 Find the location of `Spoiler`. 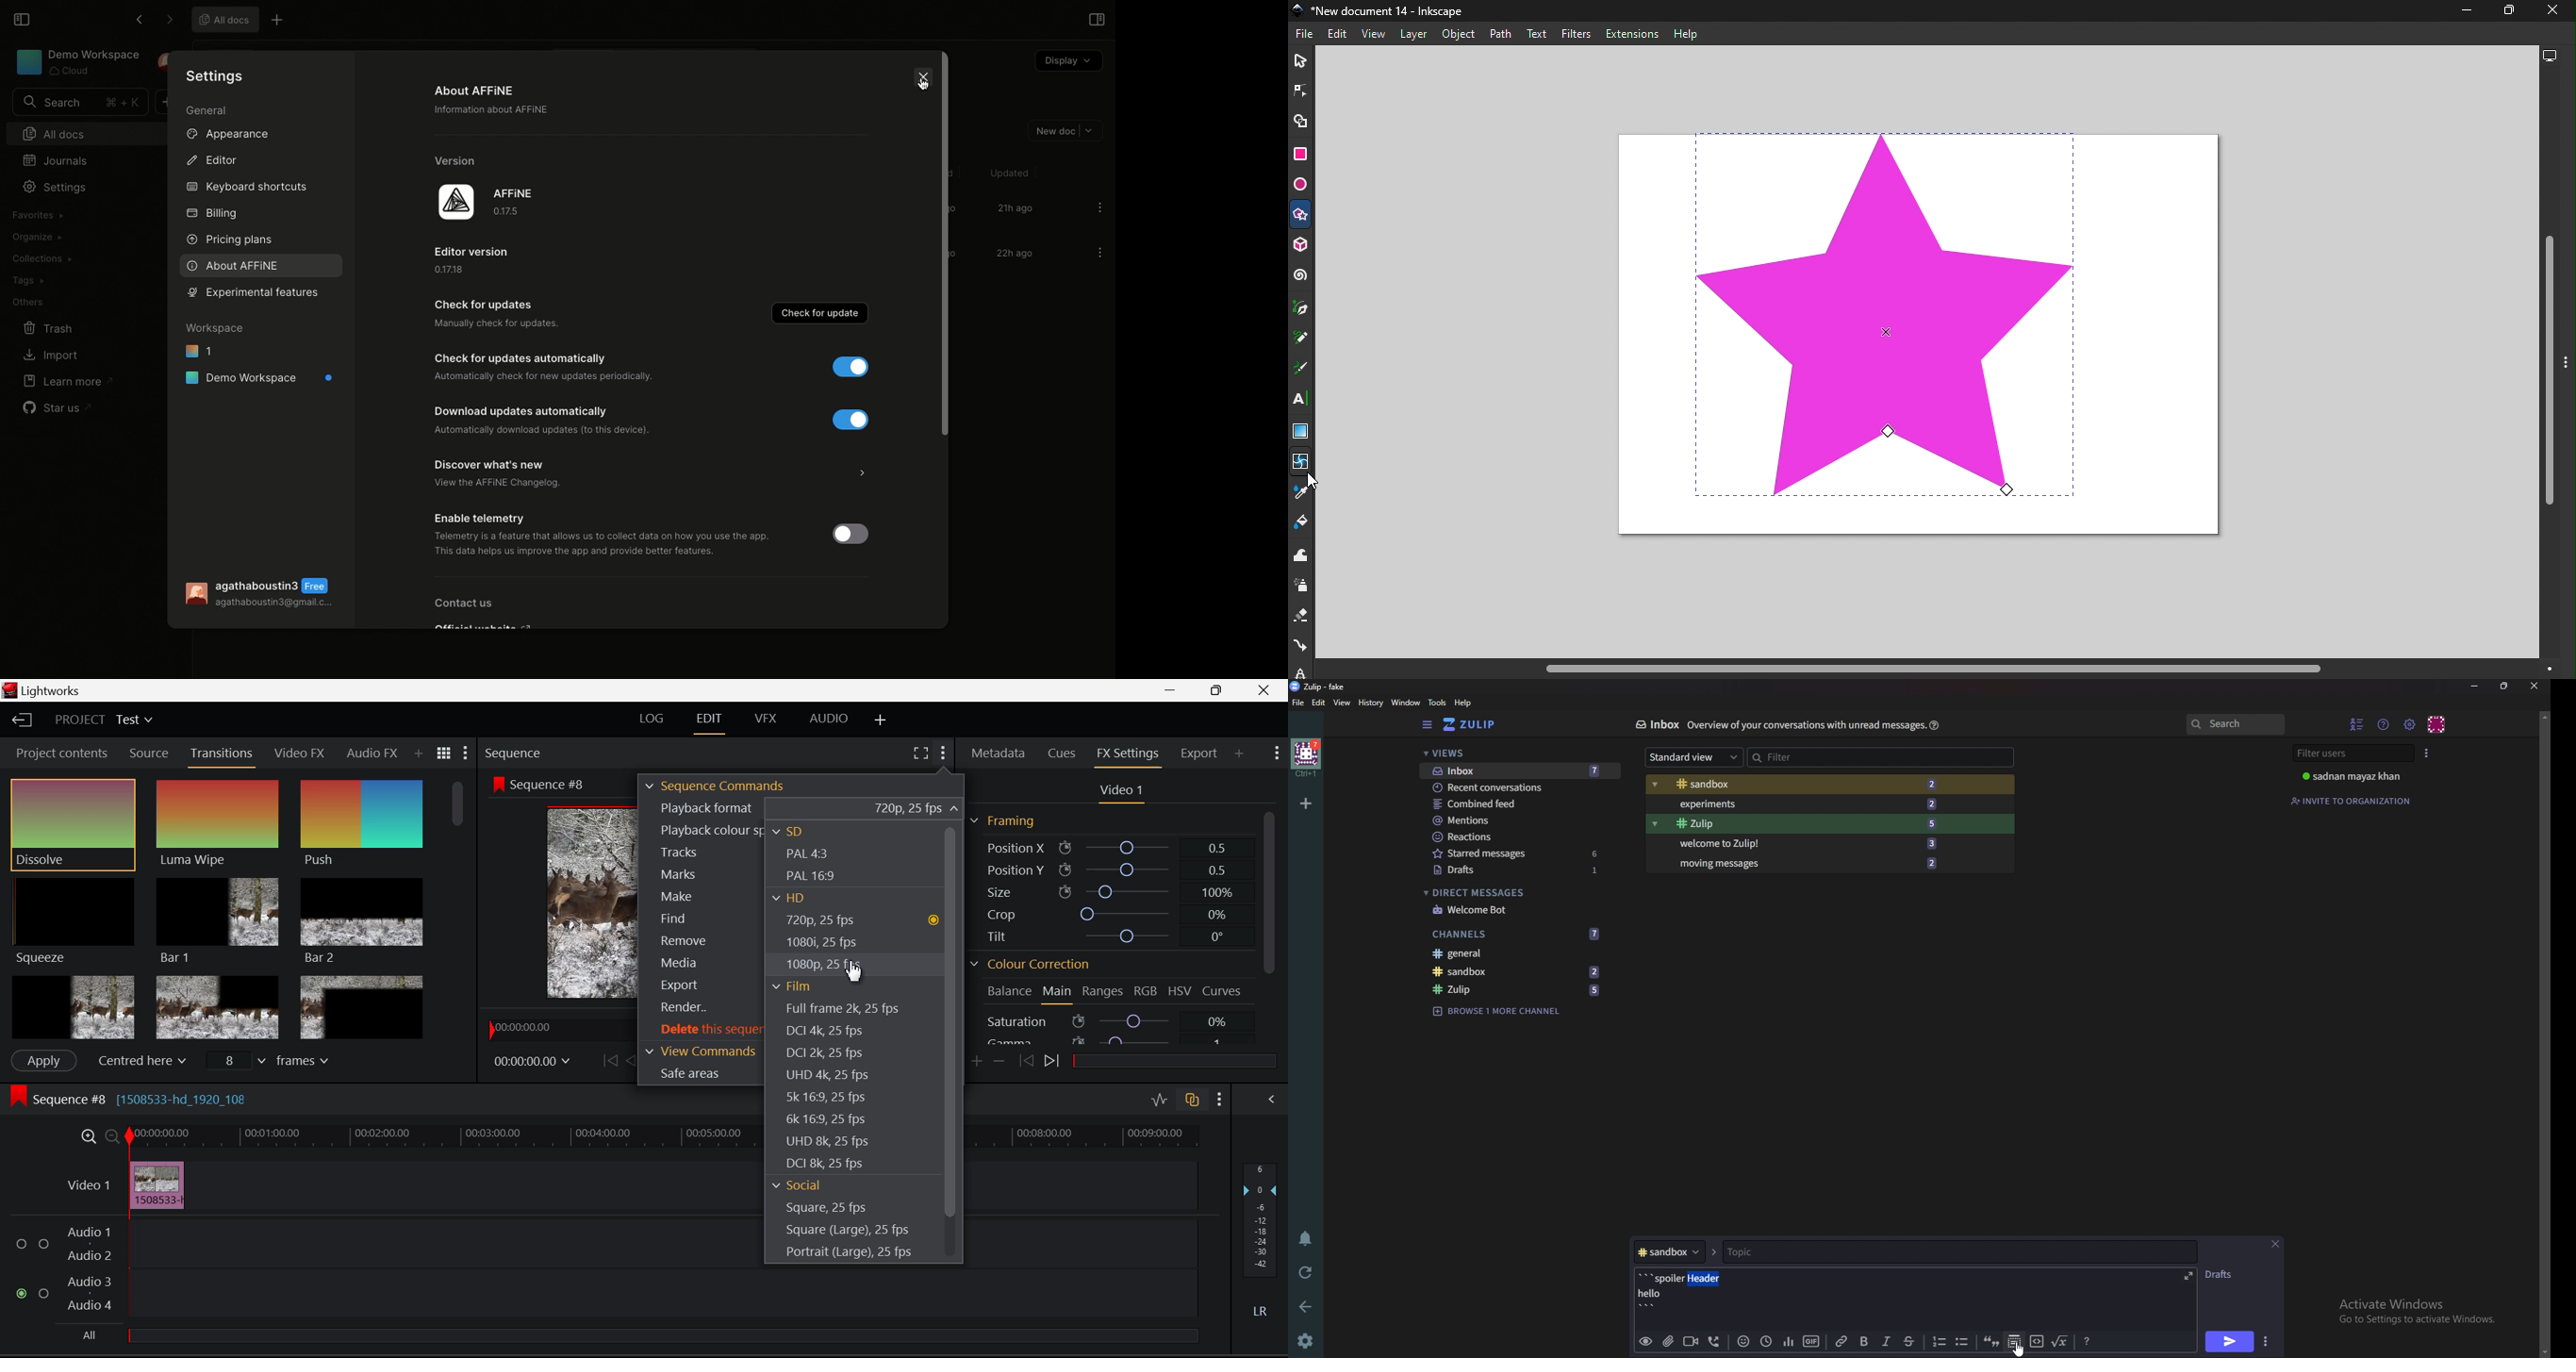

Spoiler is located at coordinates (2014, 1341).